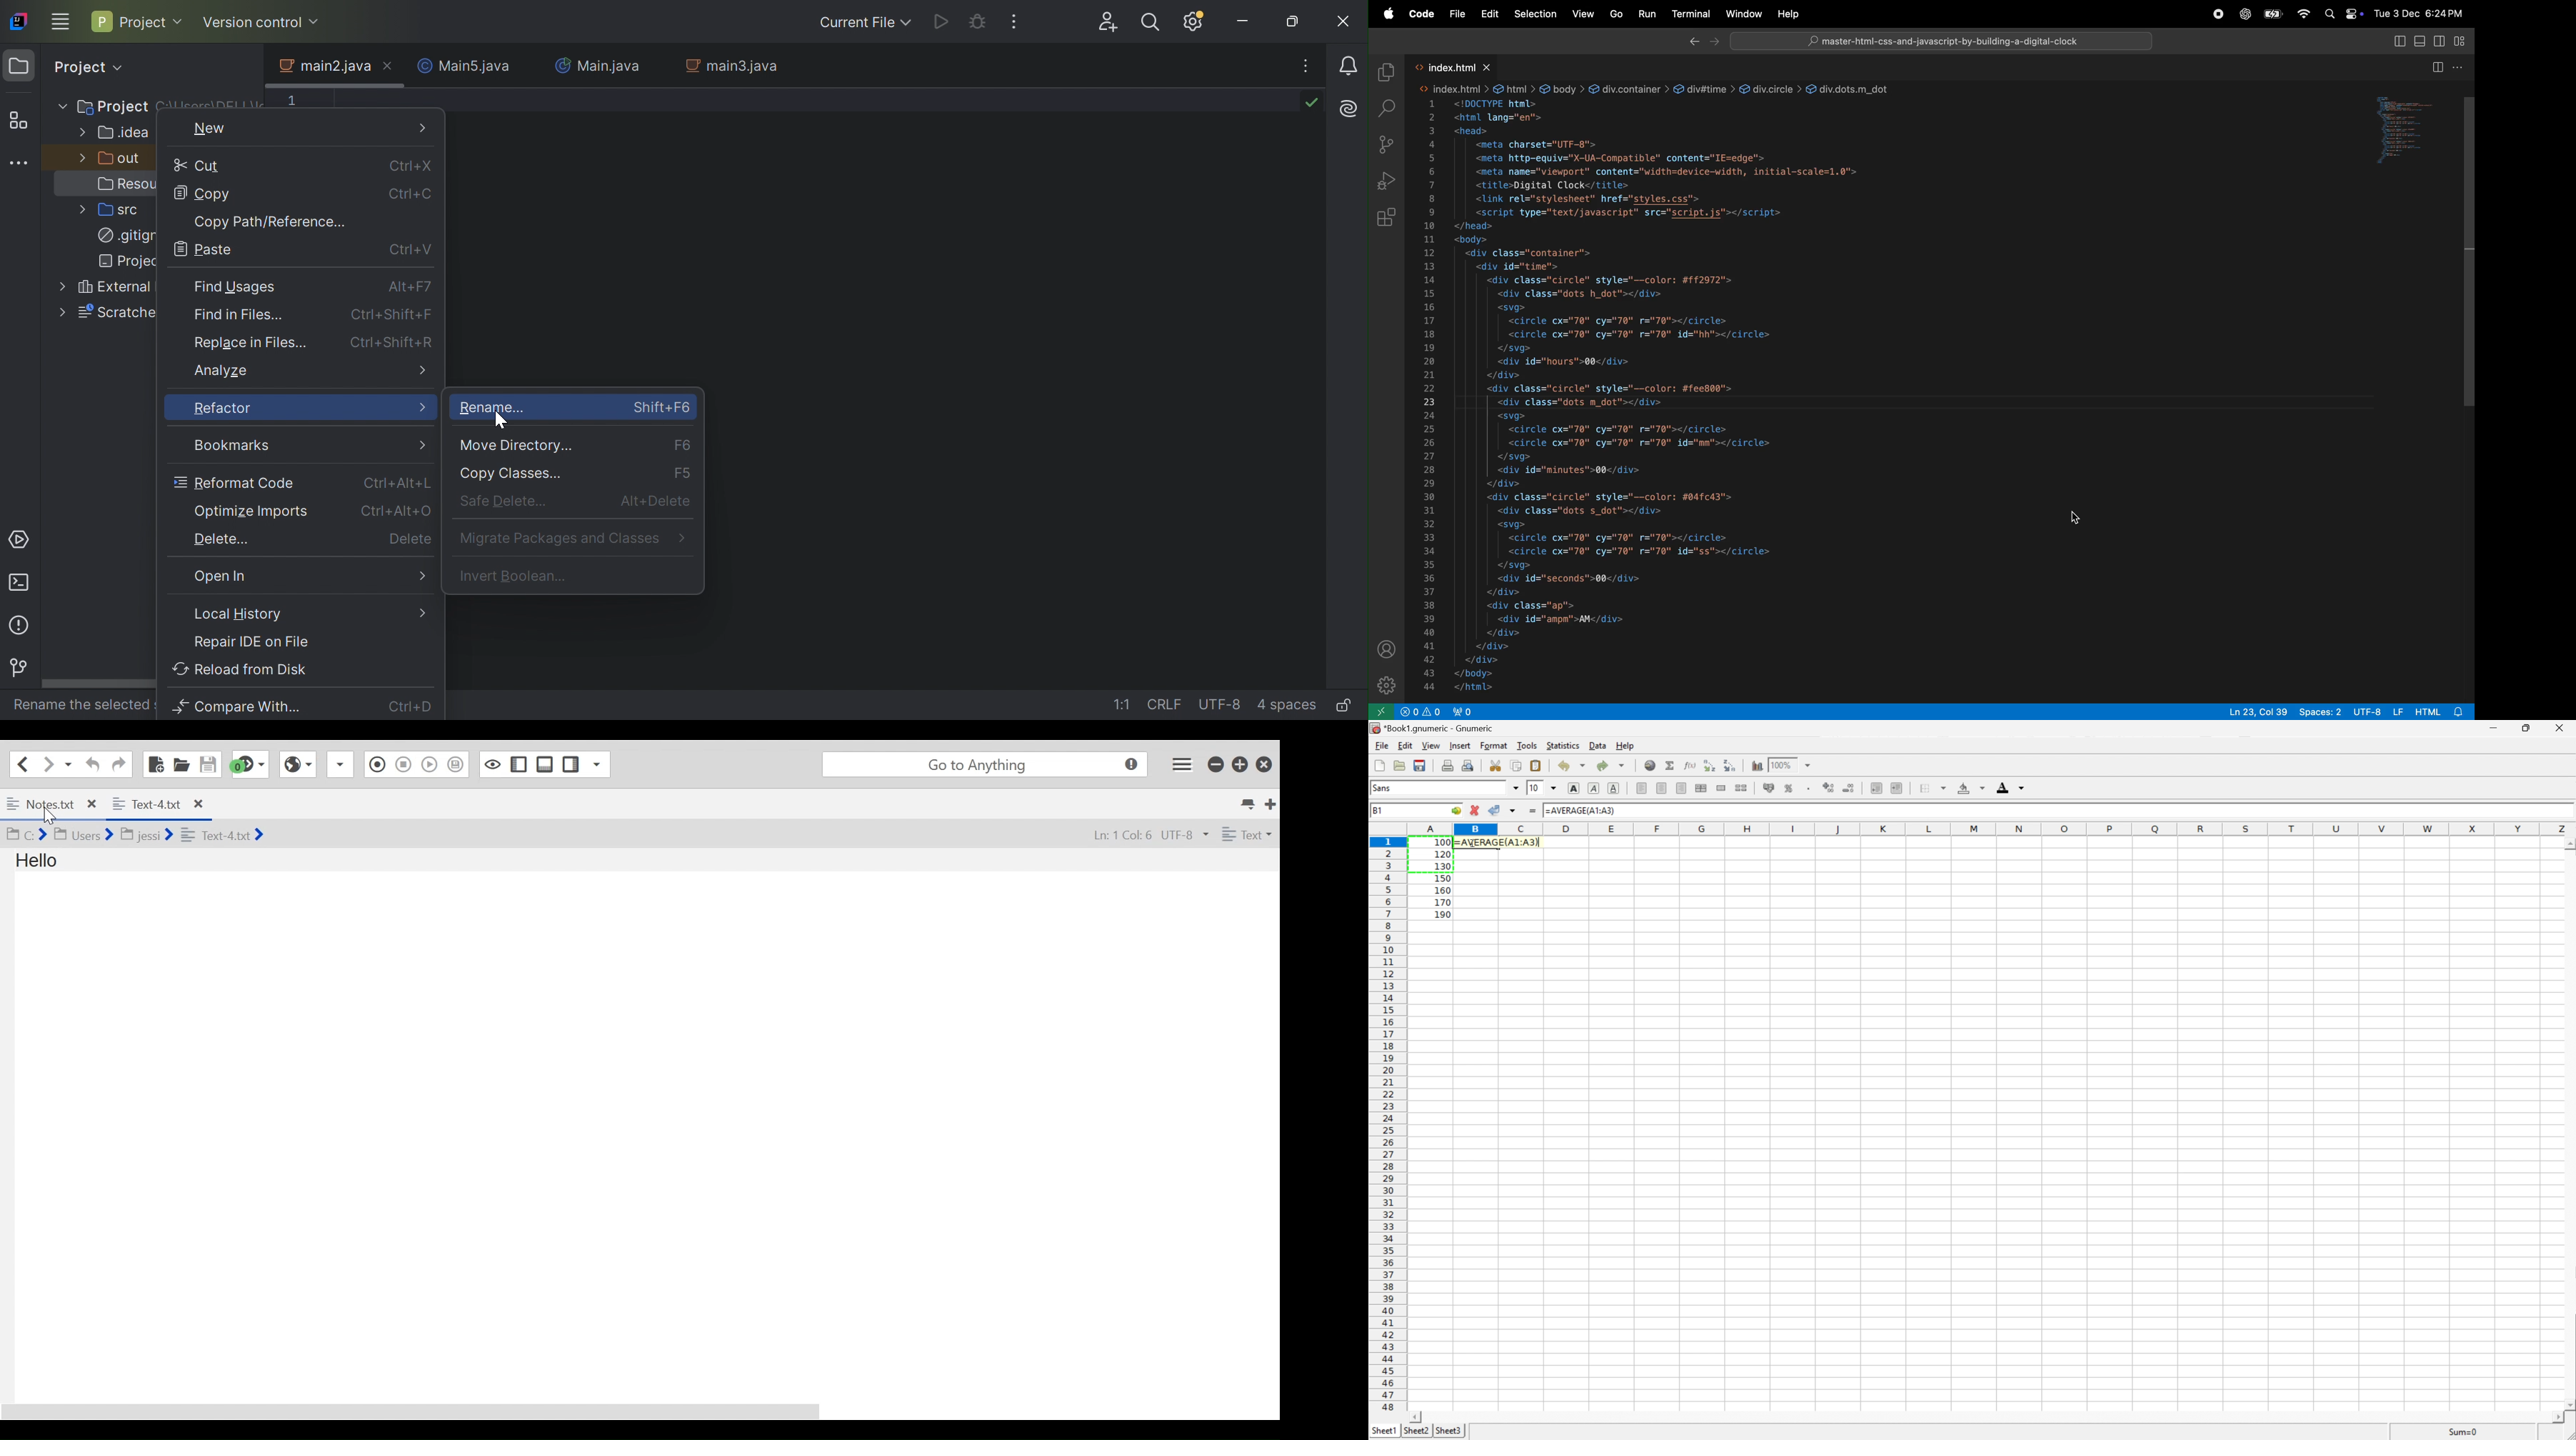 Image resolution: width=2576 pixels, height=1456 pixels. I want to click on Sheet1, so click(1382, 1431).